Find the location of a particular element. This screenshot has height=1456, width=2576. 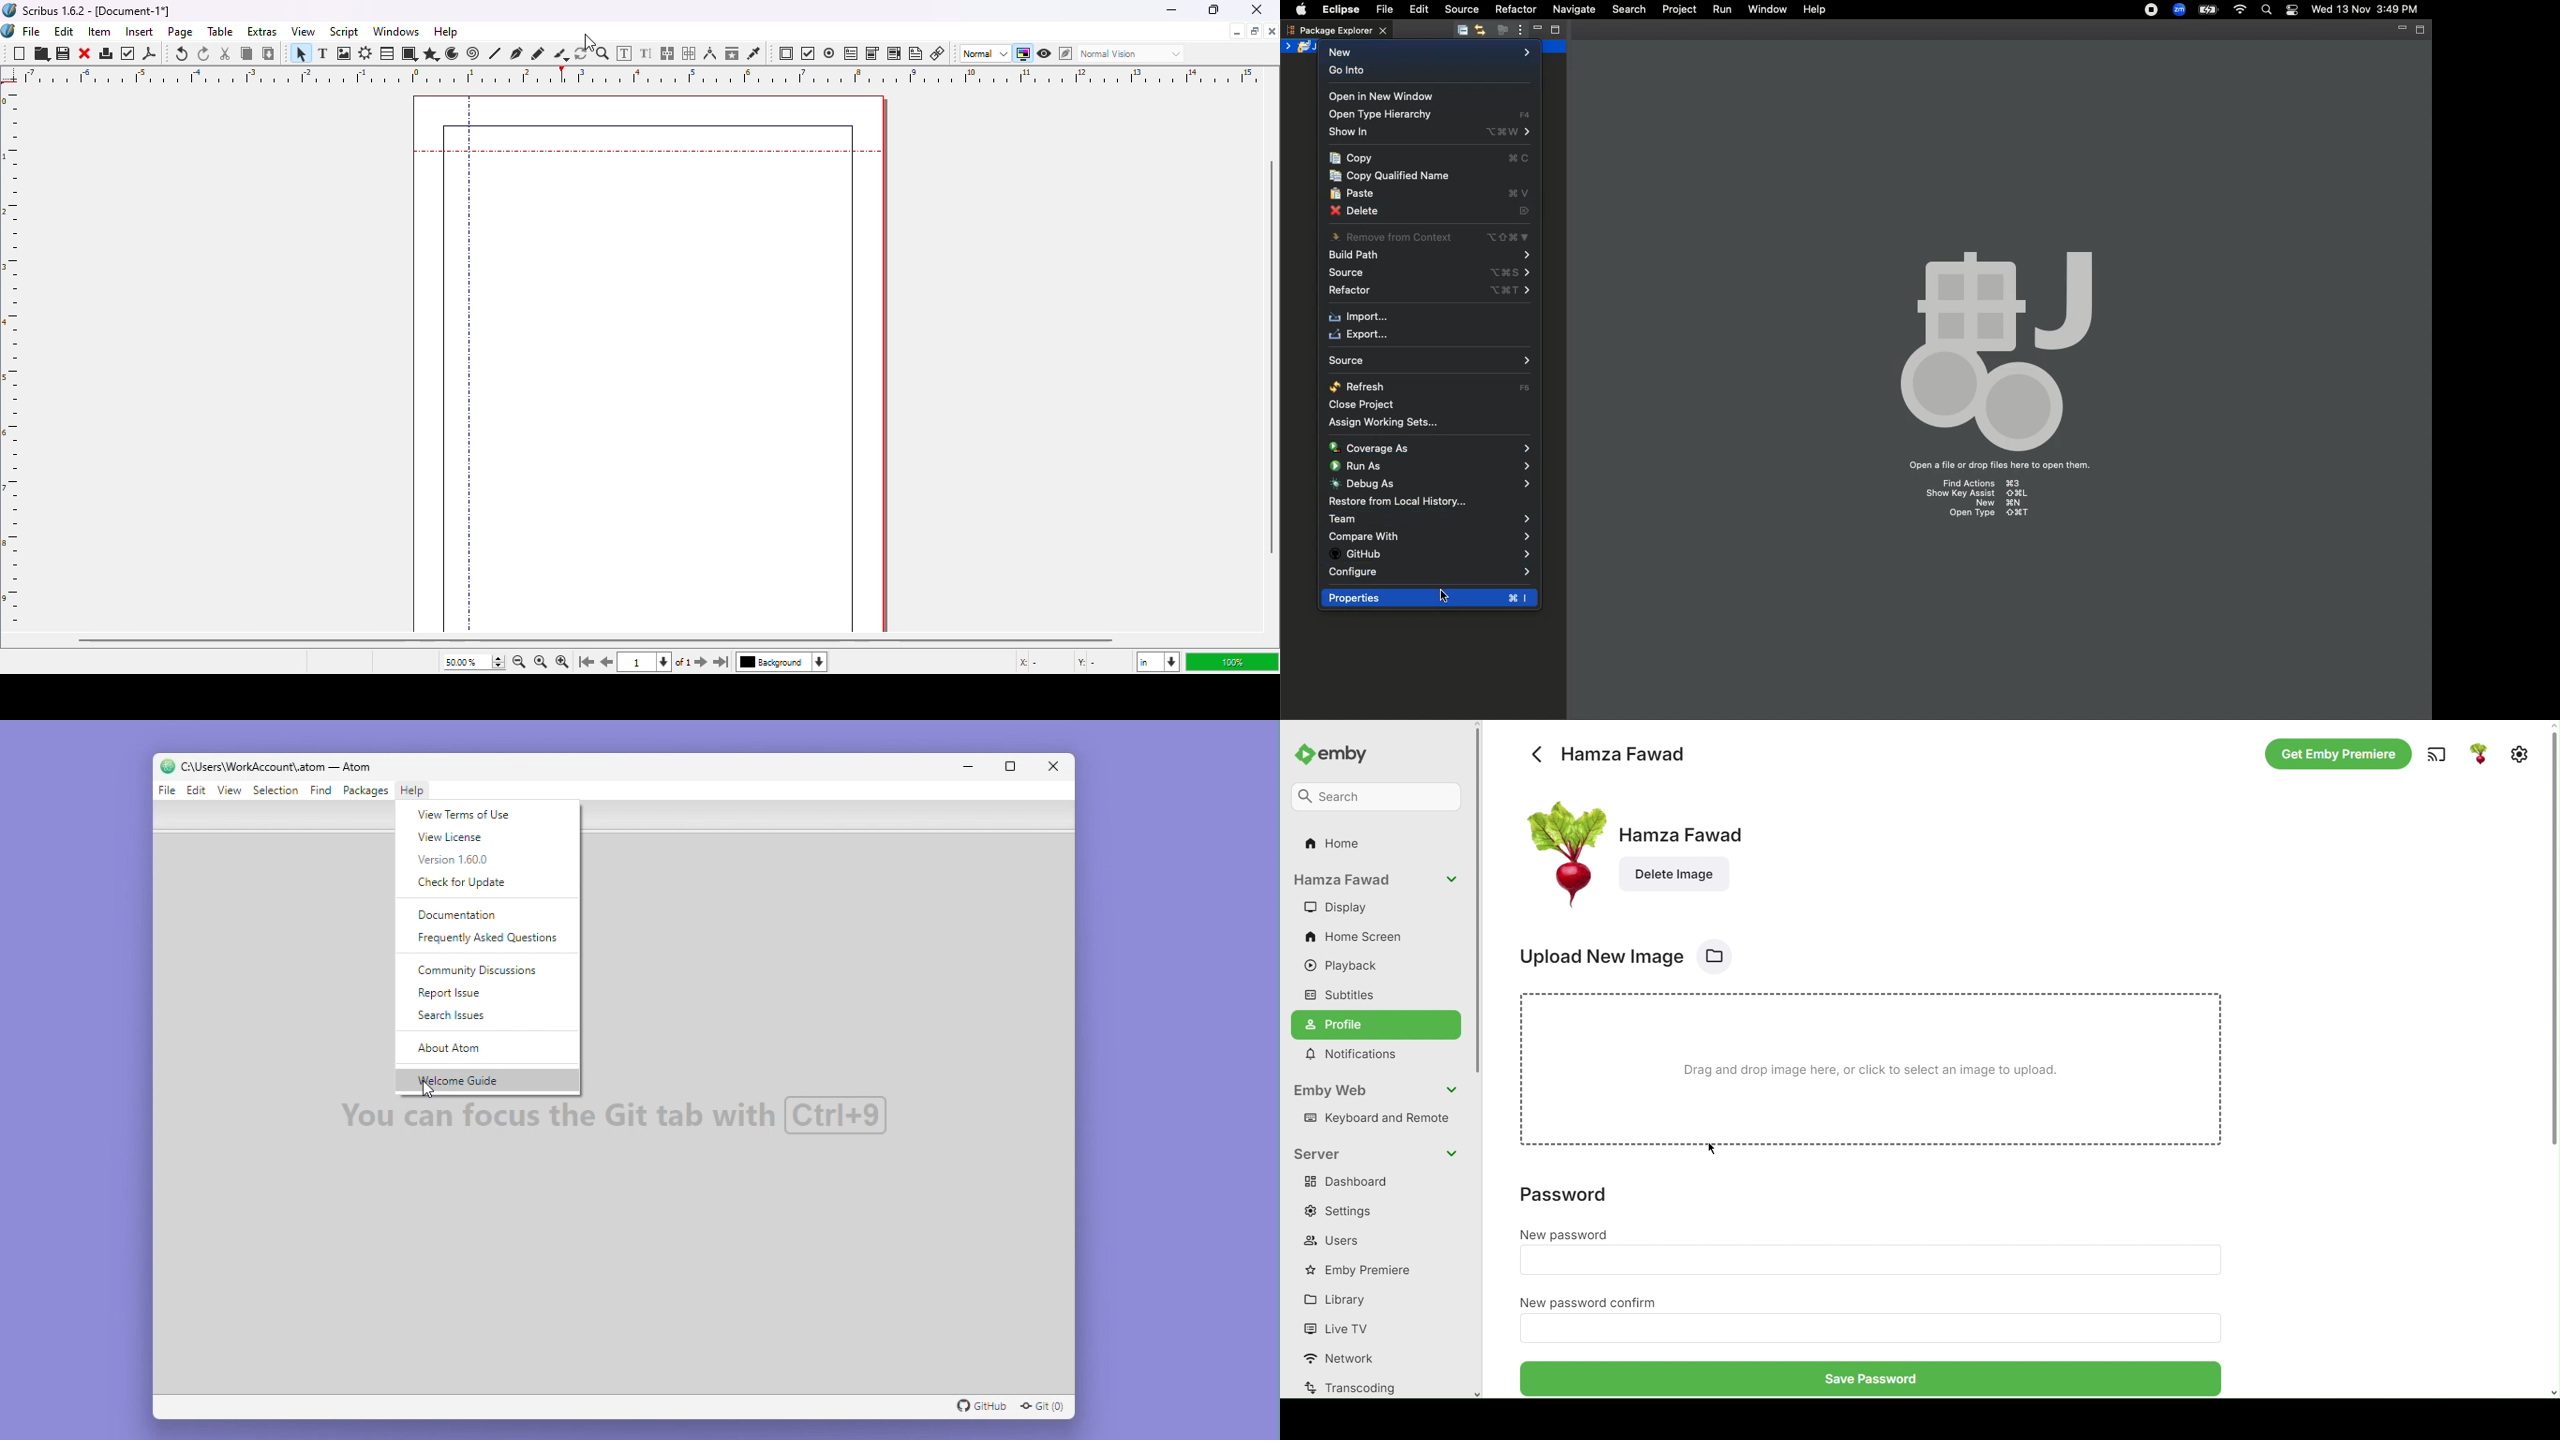

PDF text field is located at coordinates (851, 52).